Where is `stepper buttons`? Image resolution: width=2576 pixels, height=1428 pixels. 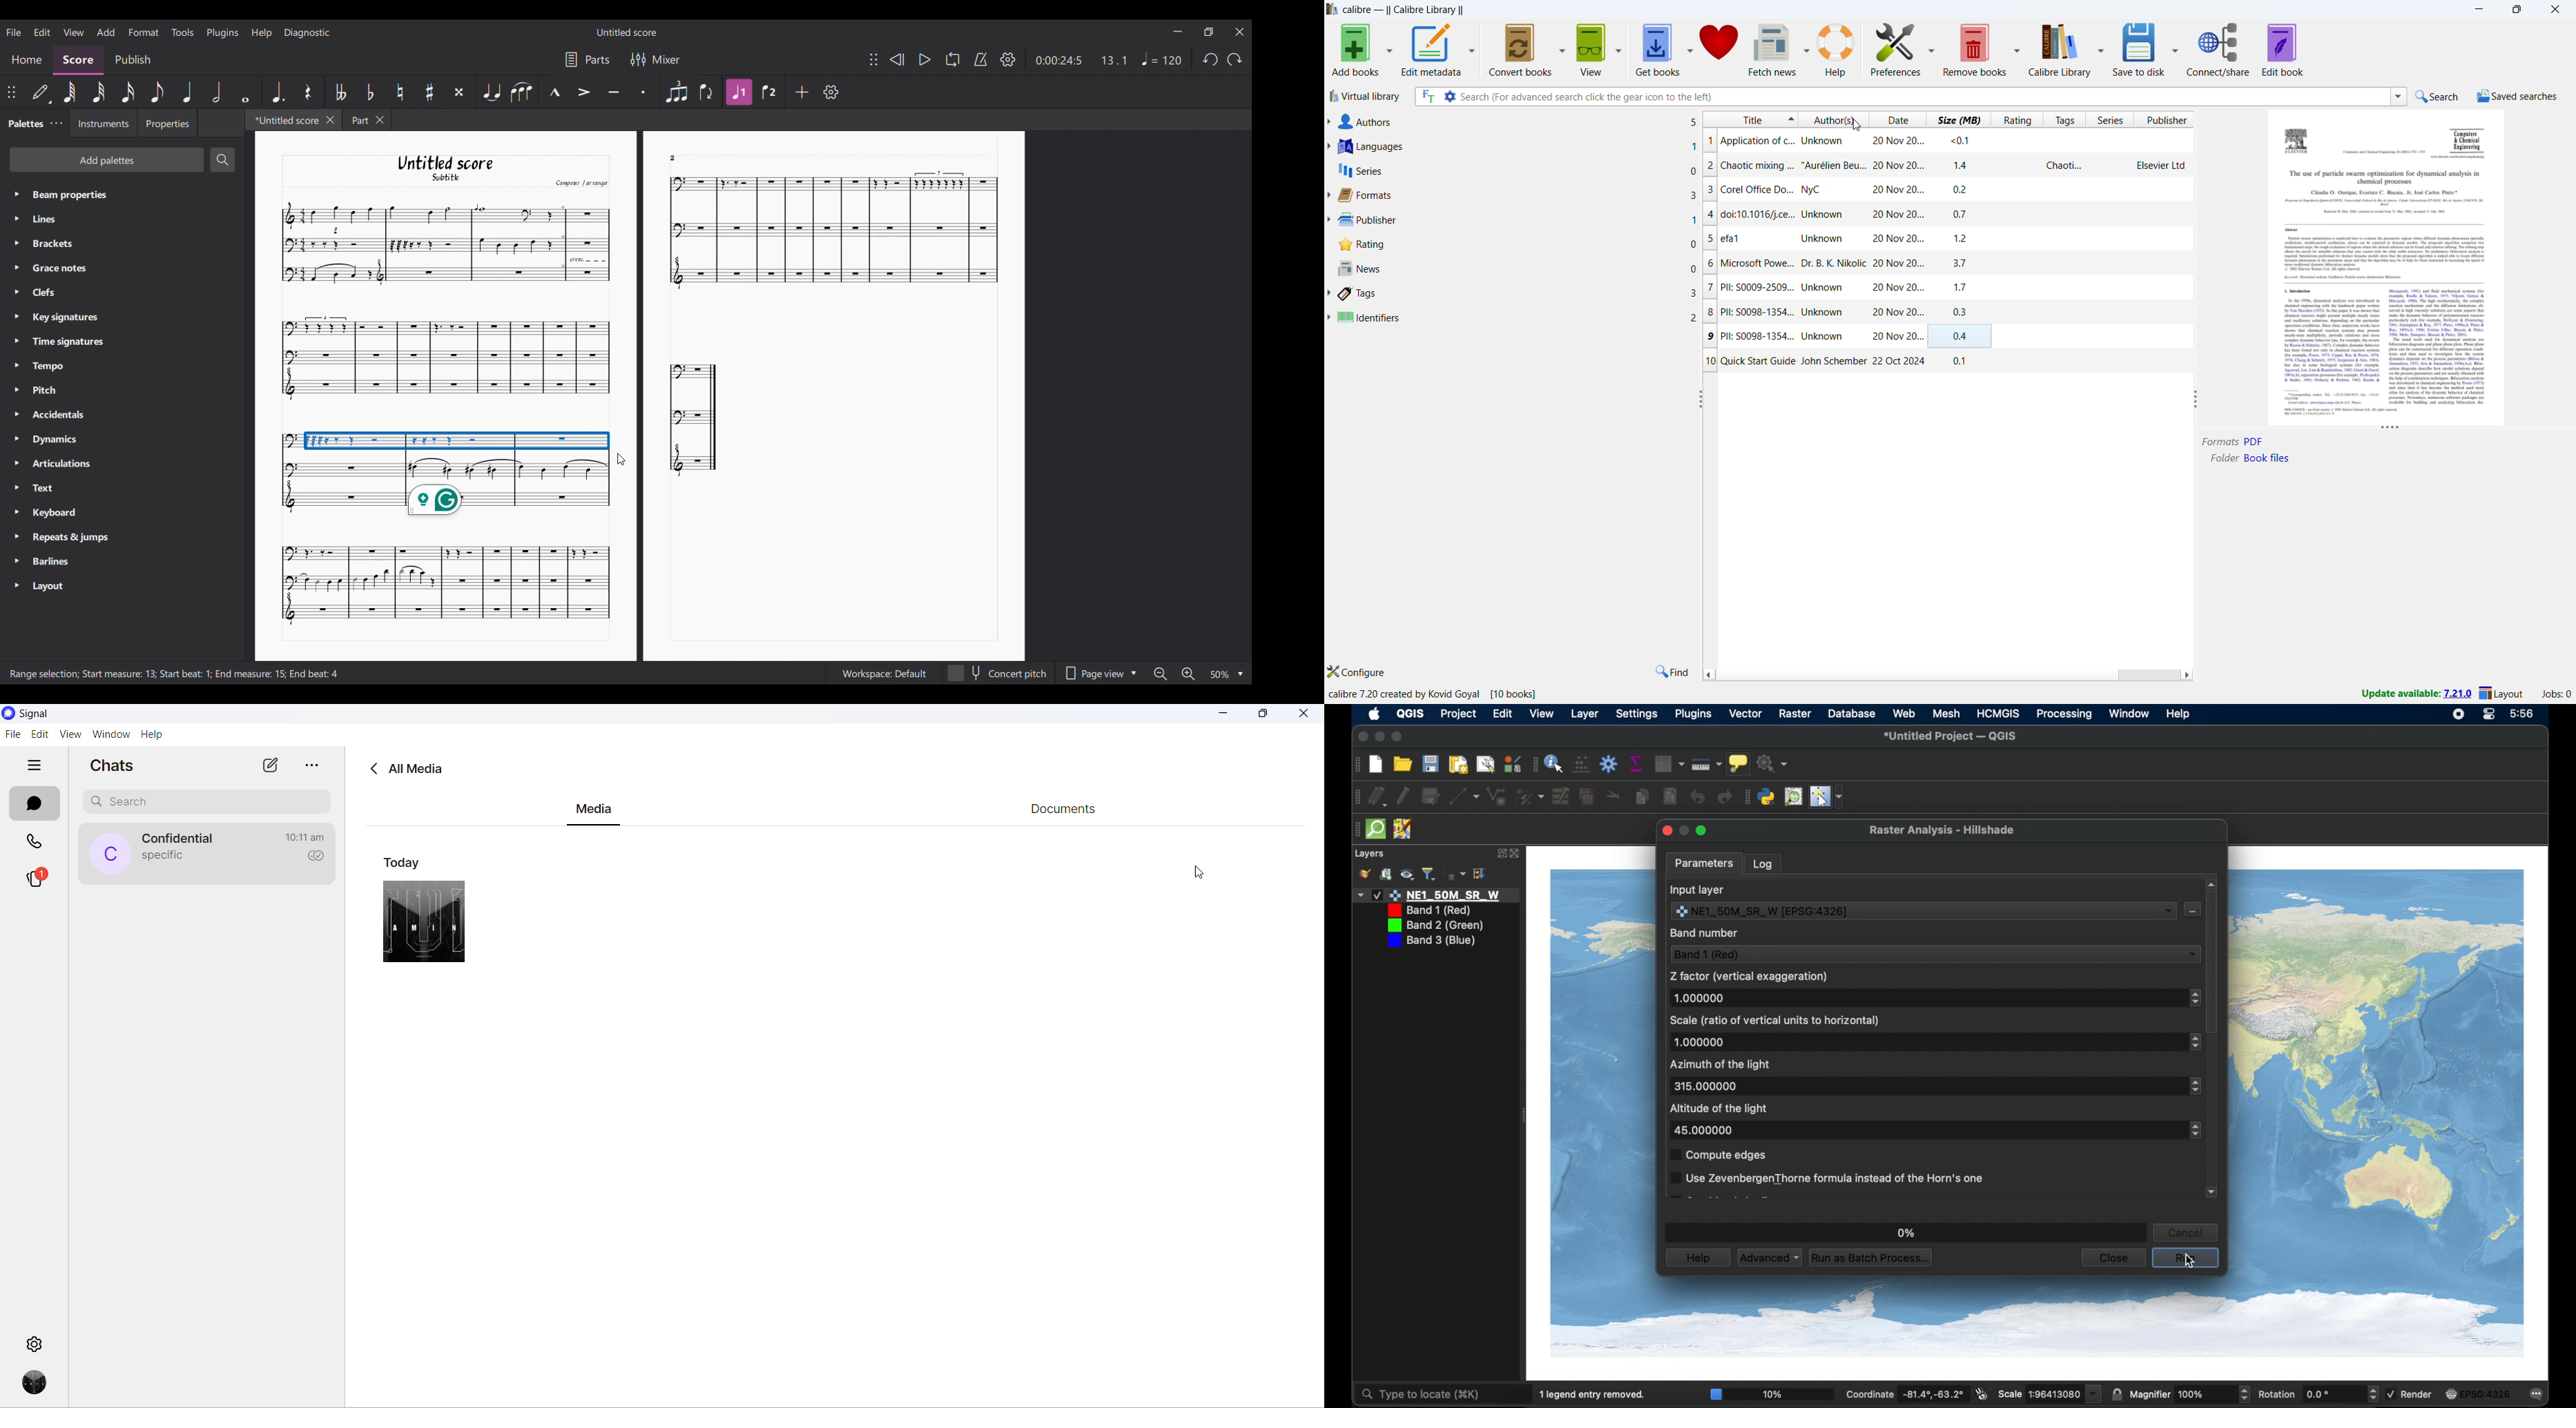 stepper buttons is located at coordinates (2194, 1086).